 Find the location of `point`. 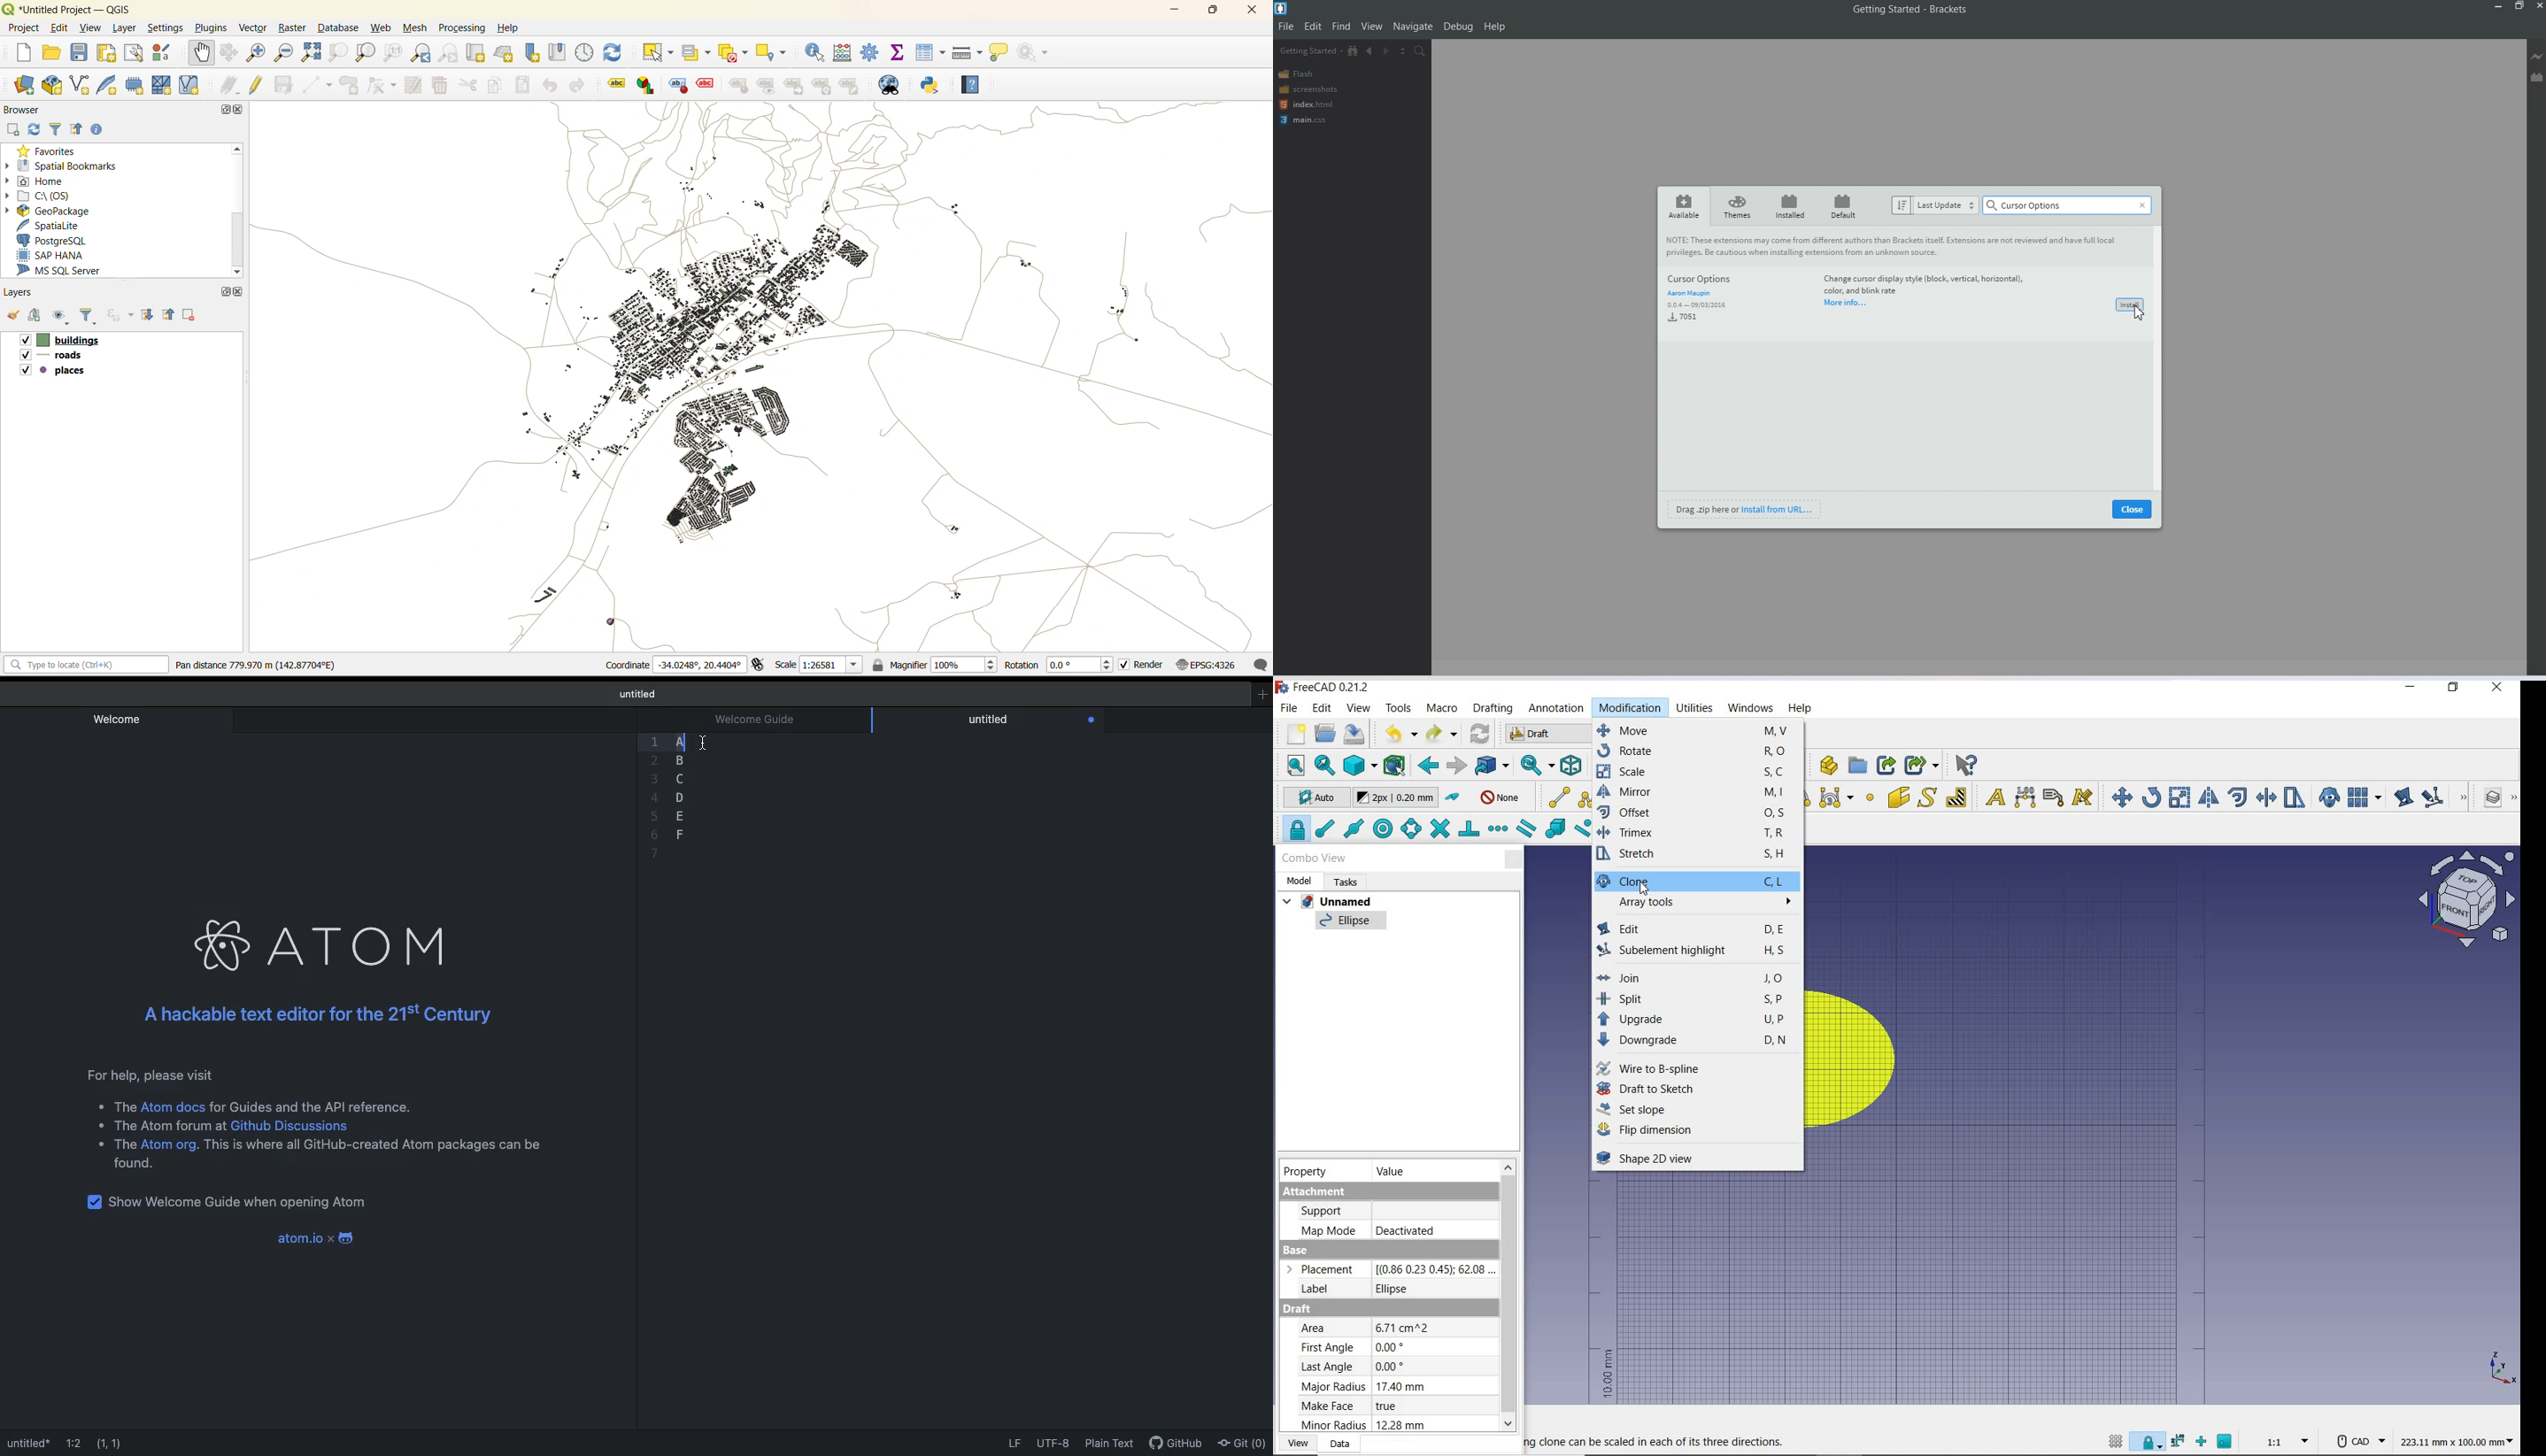

point is located at coordinates (1871, 797).